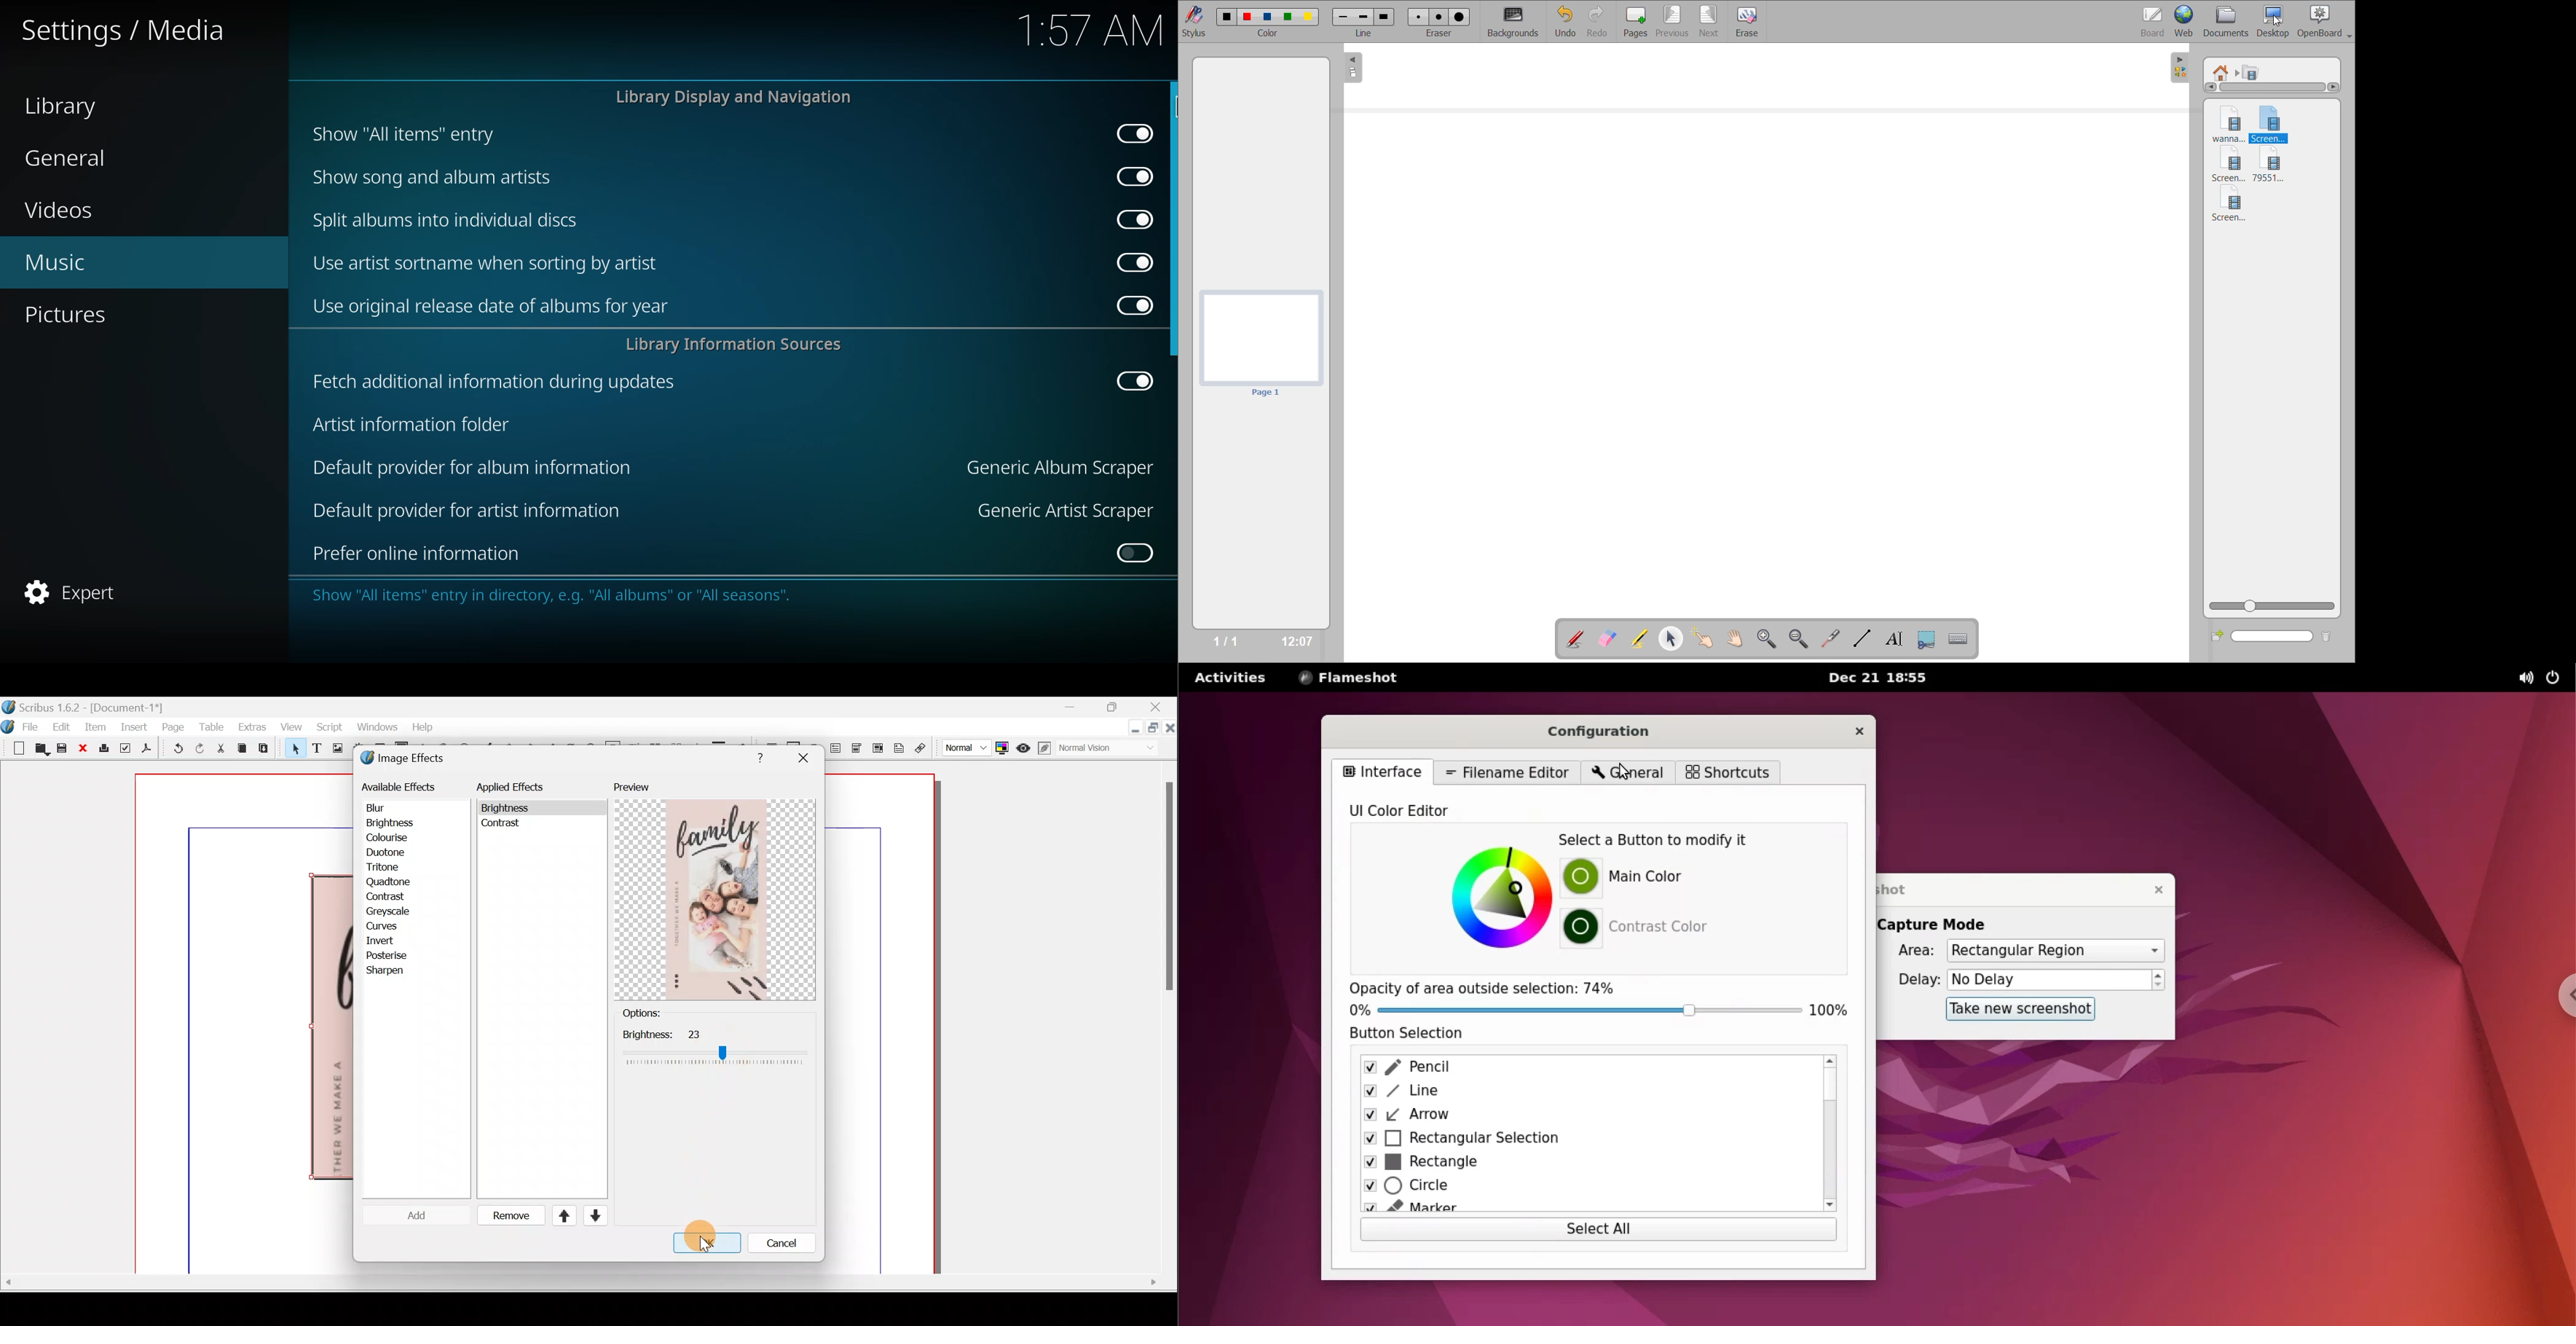 The width and height of the screenshot is (2576, 1344). Describe the element at coordinates (1157, 708) in the screenshot. I see `Close` at that location.